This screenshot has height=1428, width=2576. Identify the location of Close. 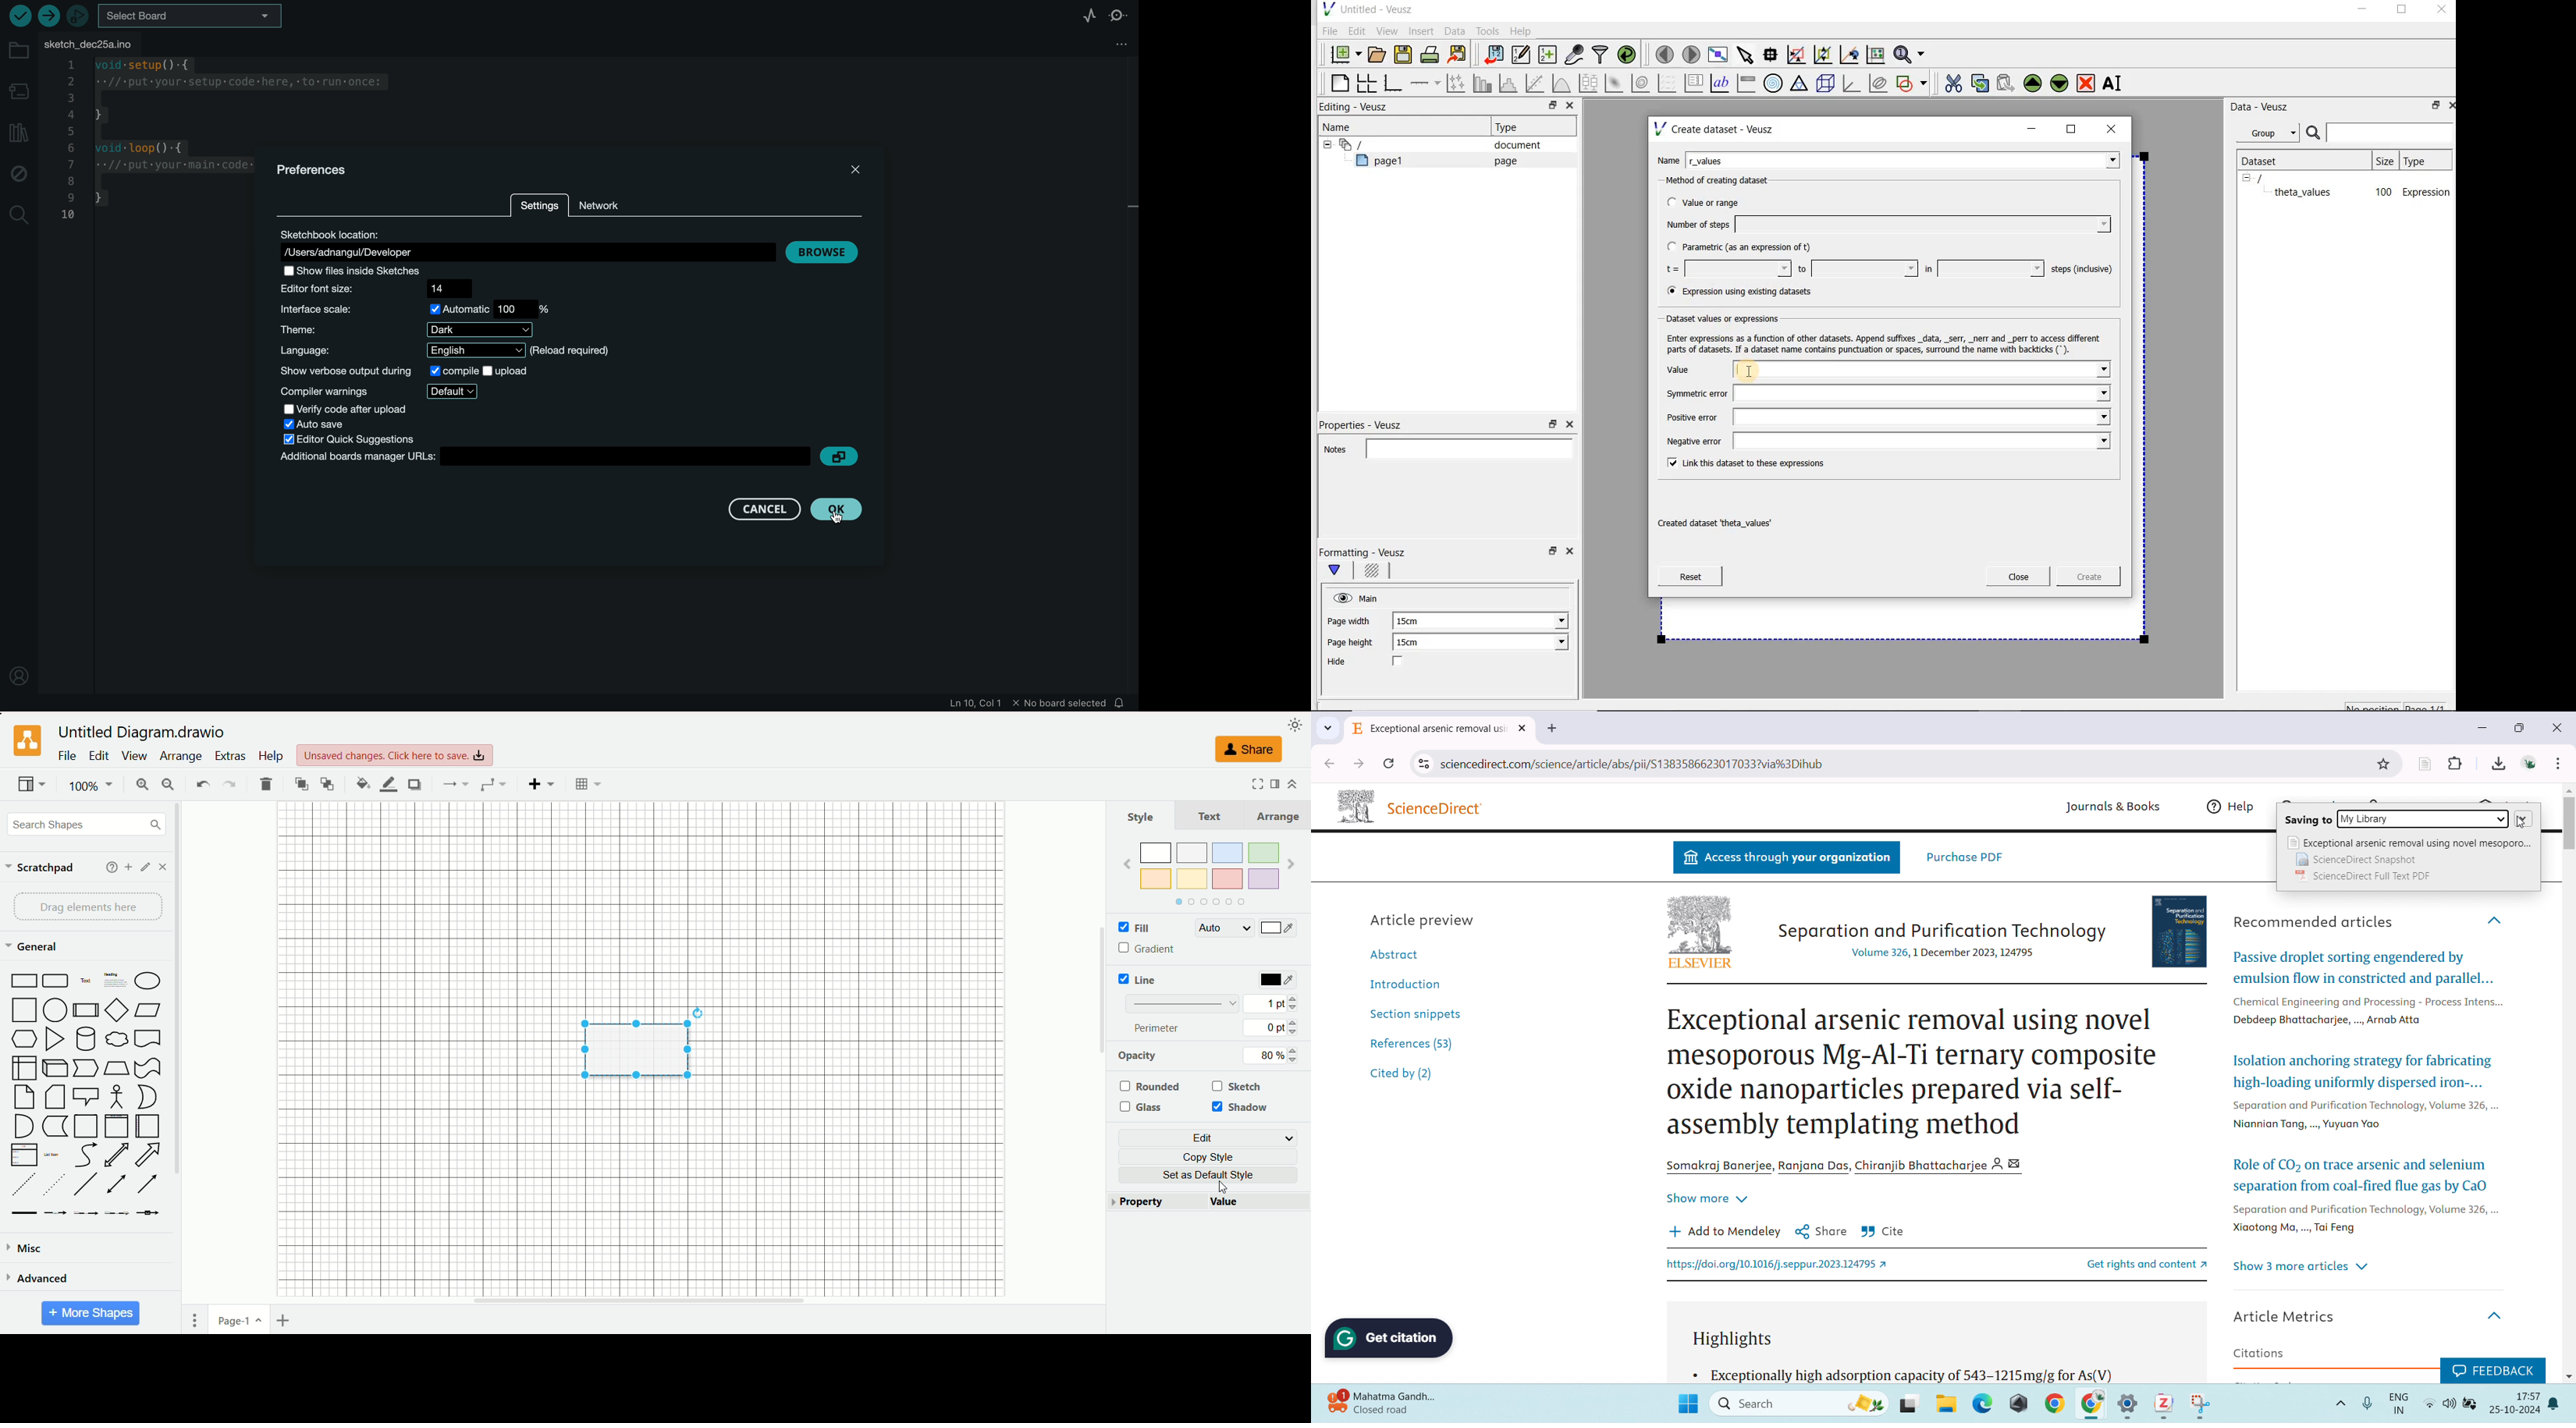
(2449, 104).